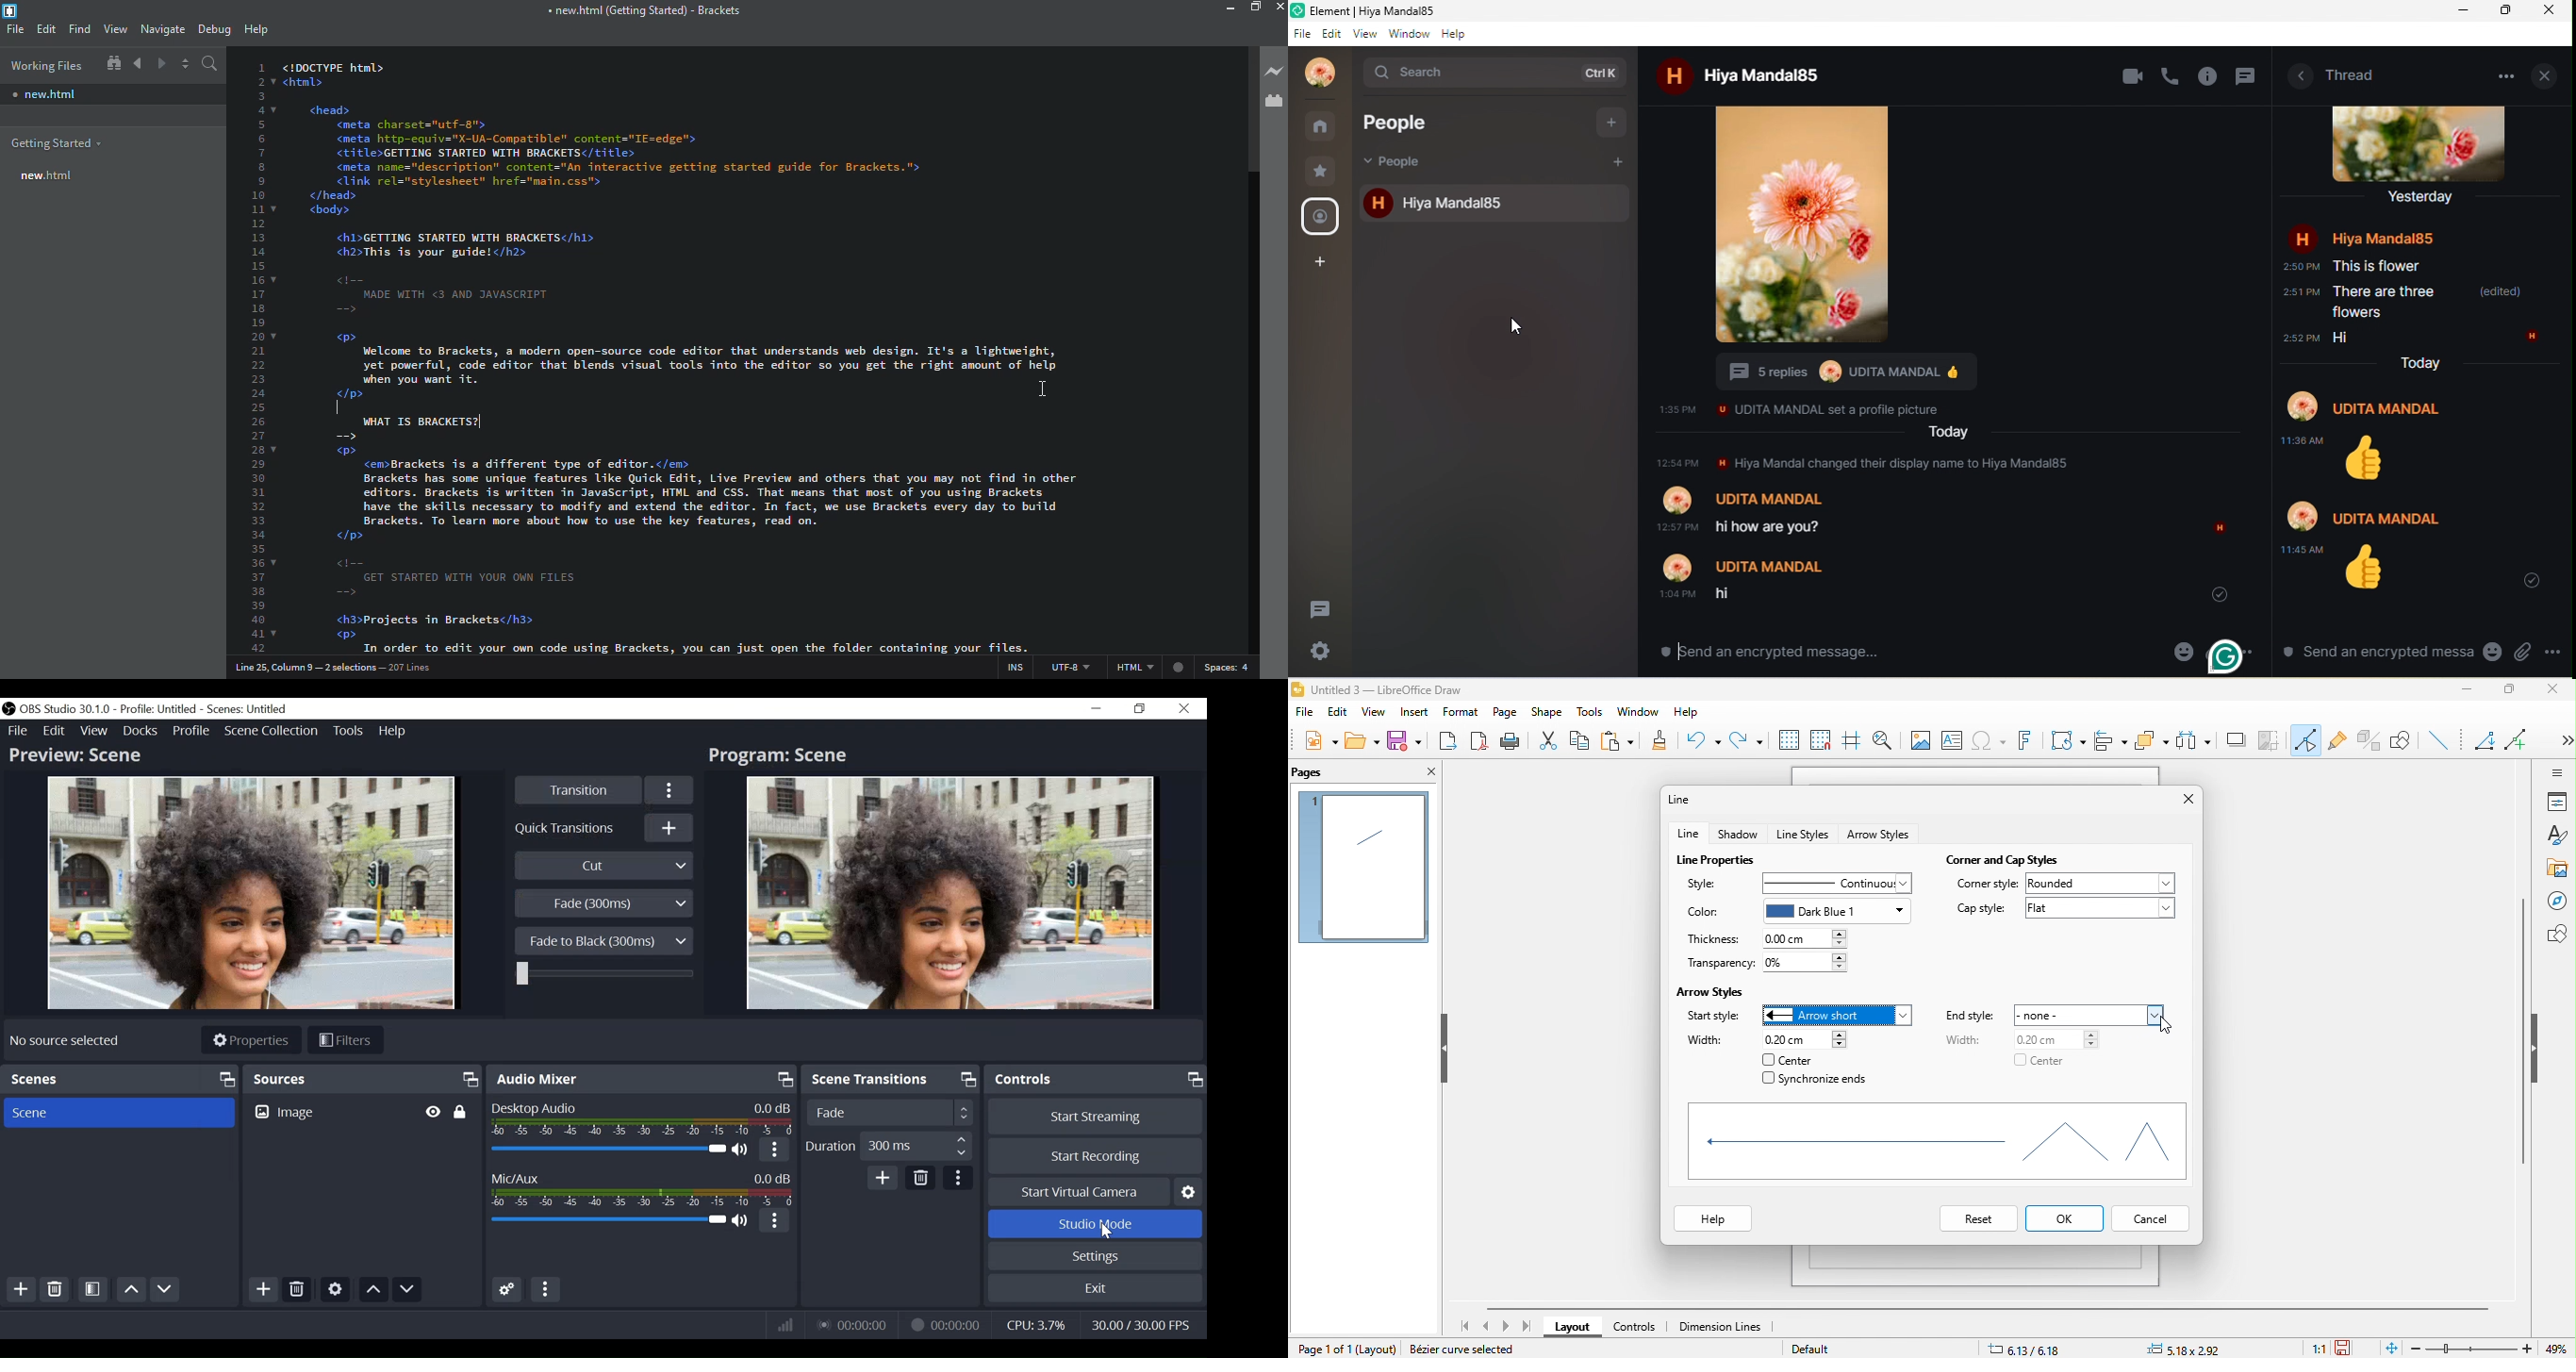 Image resolution: width=2576 pixels, height=1372 pixels. What do you see at coordinates (2369, 459) in the screenshot?
I see `Thumbs up emoji` at bounding box center [2369, 459].